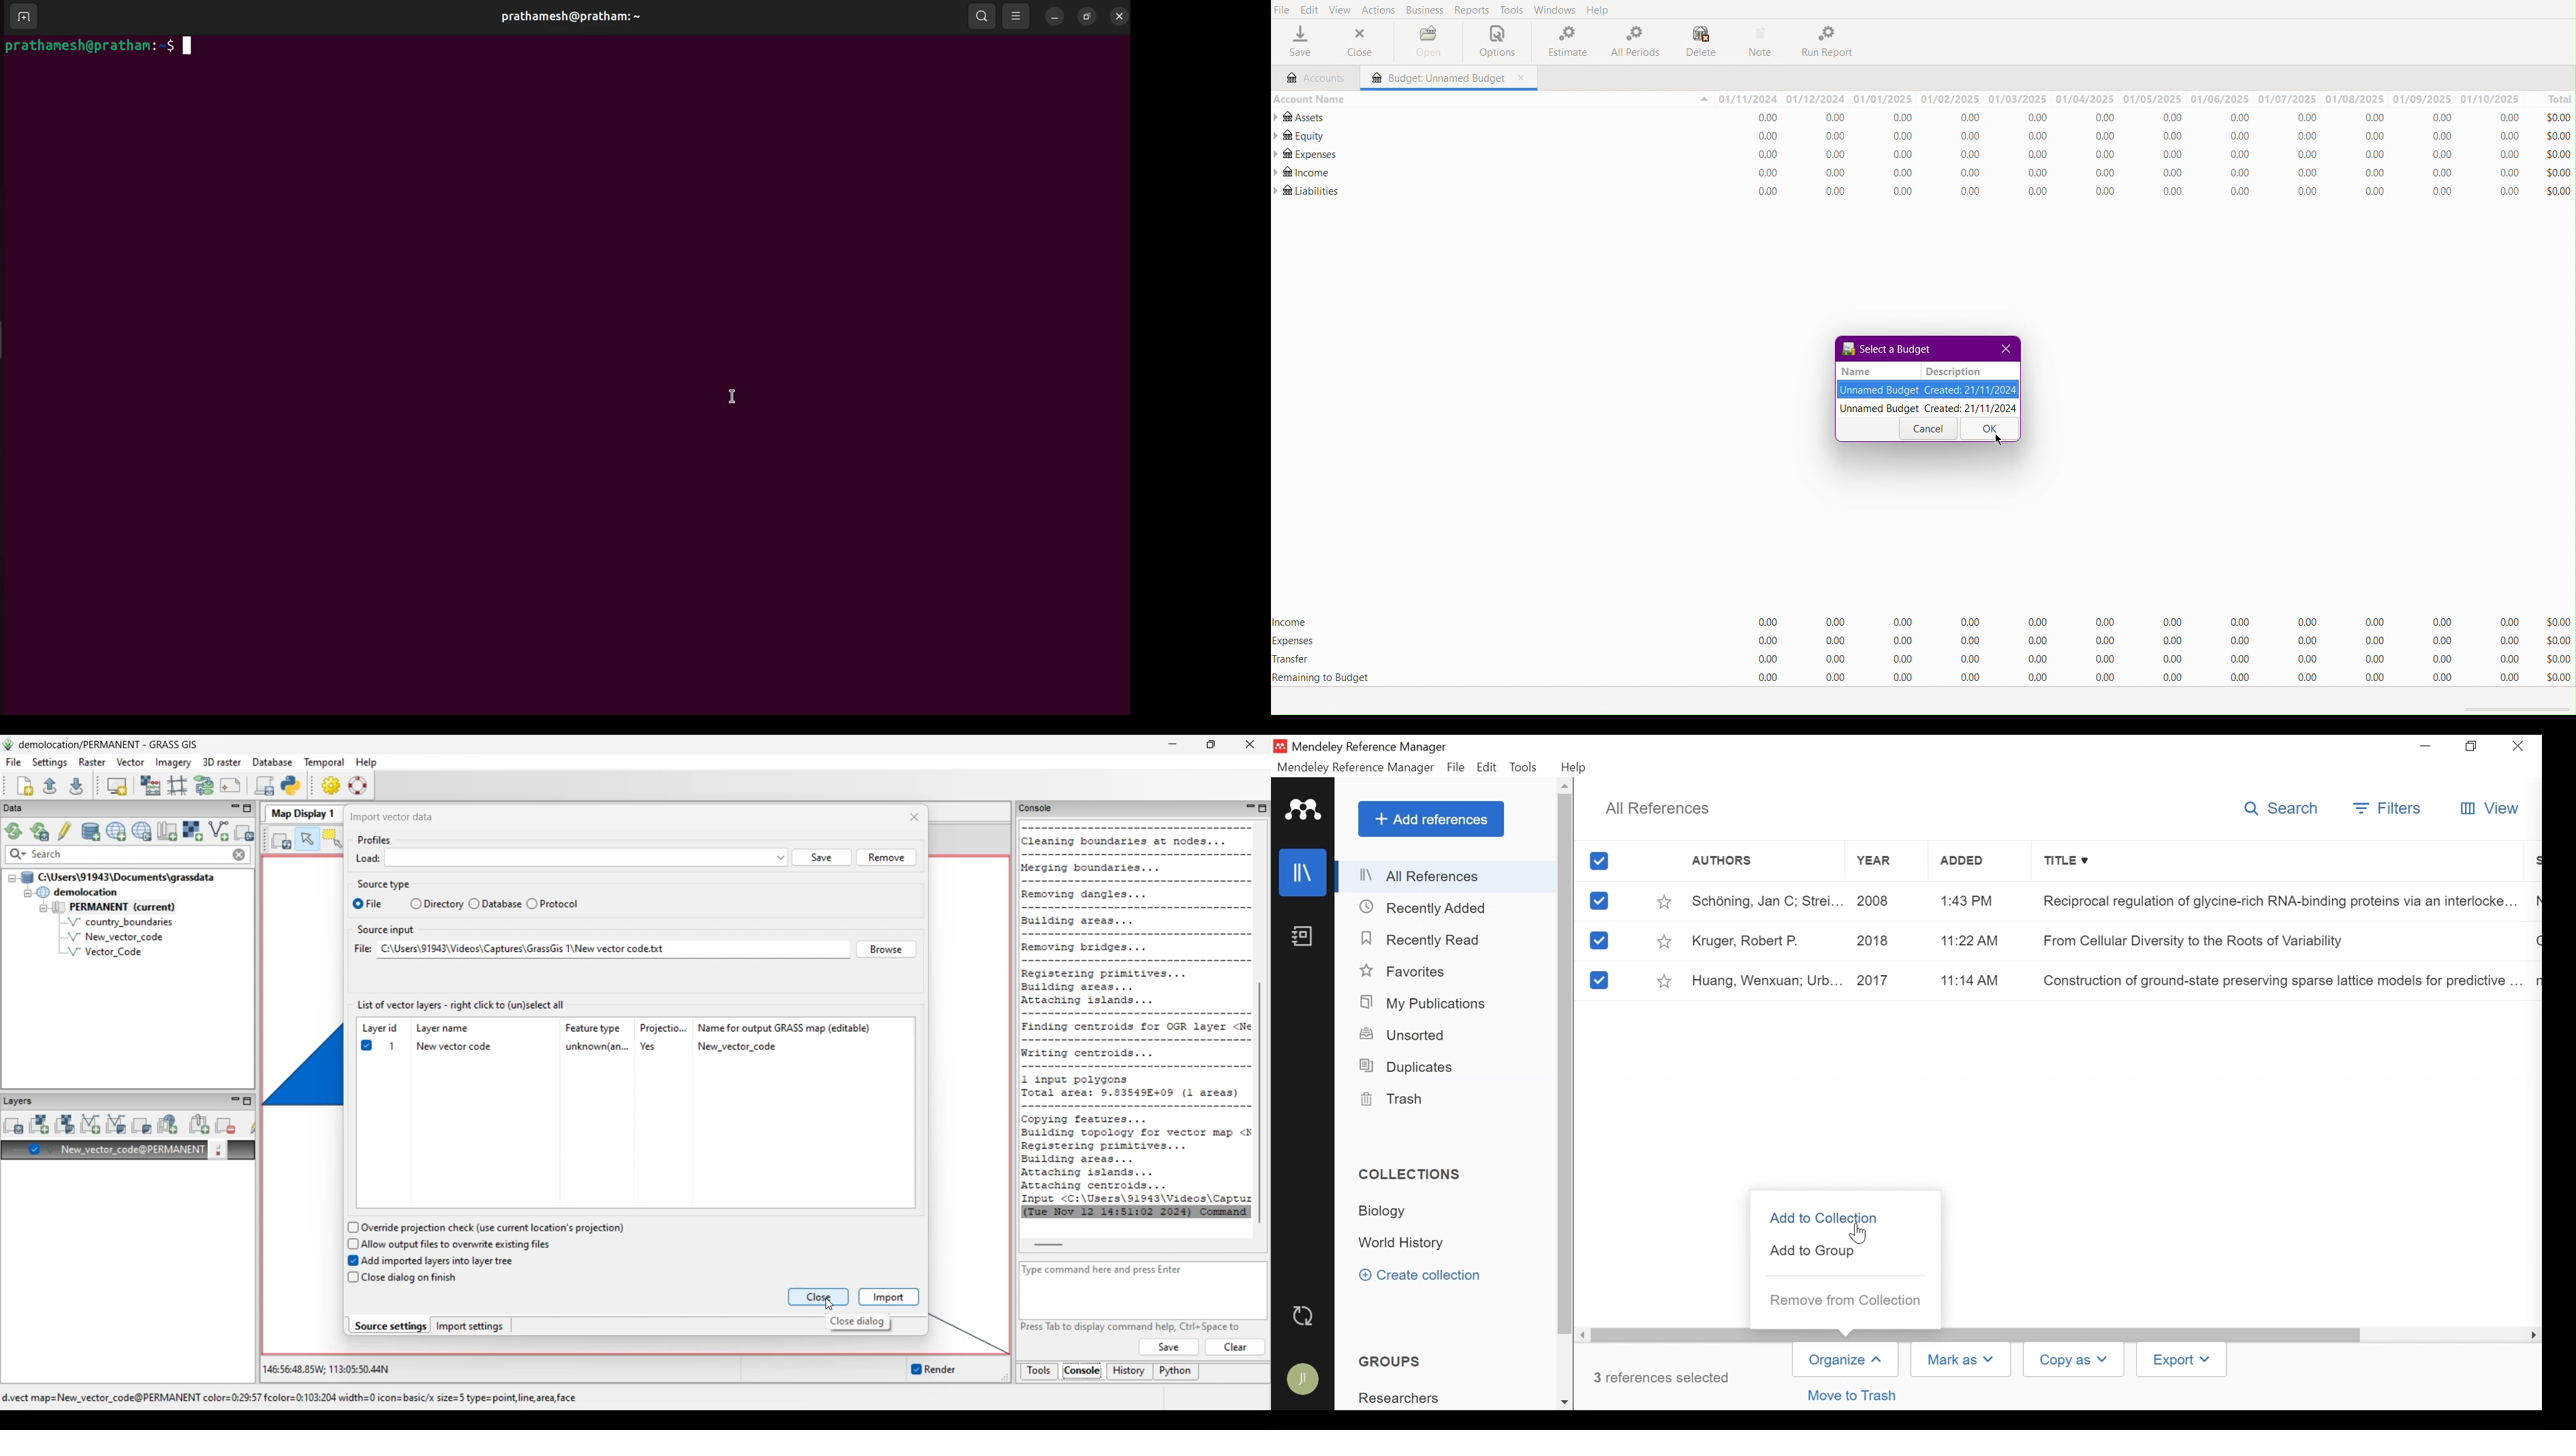 This screenshot has height=1456, width=2576. I want to click on Move To trash, so click(1850, 1396).